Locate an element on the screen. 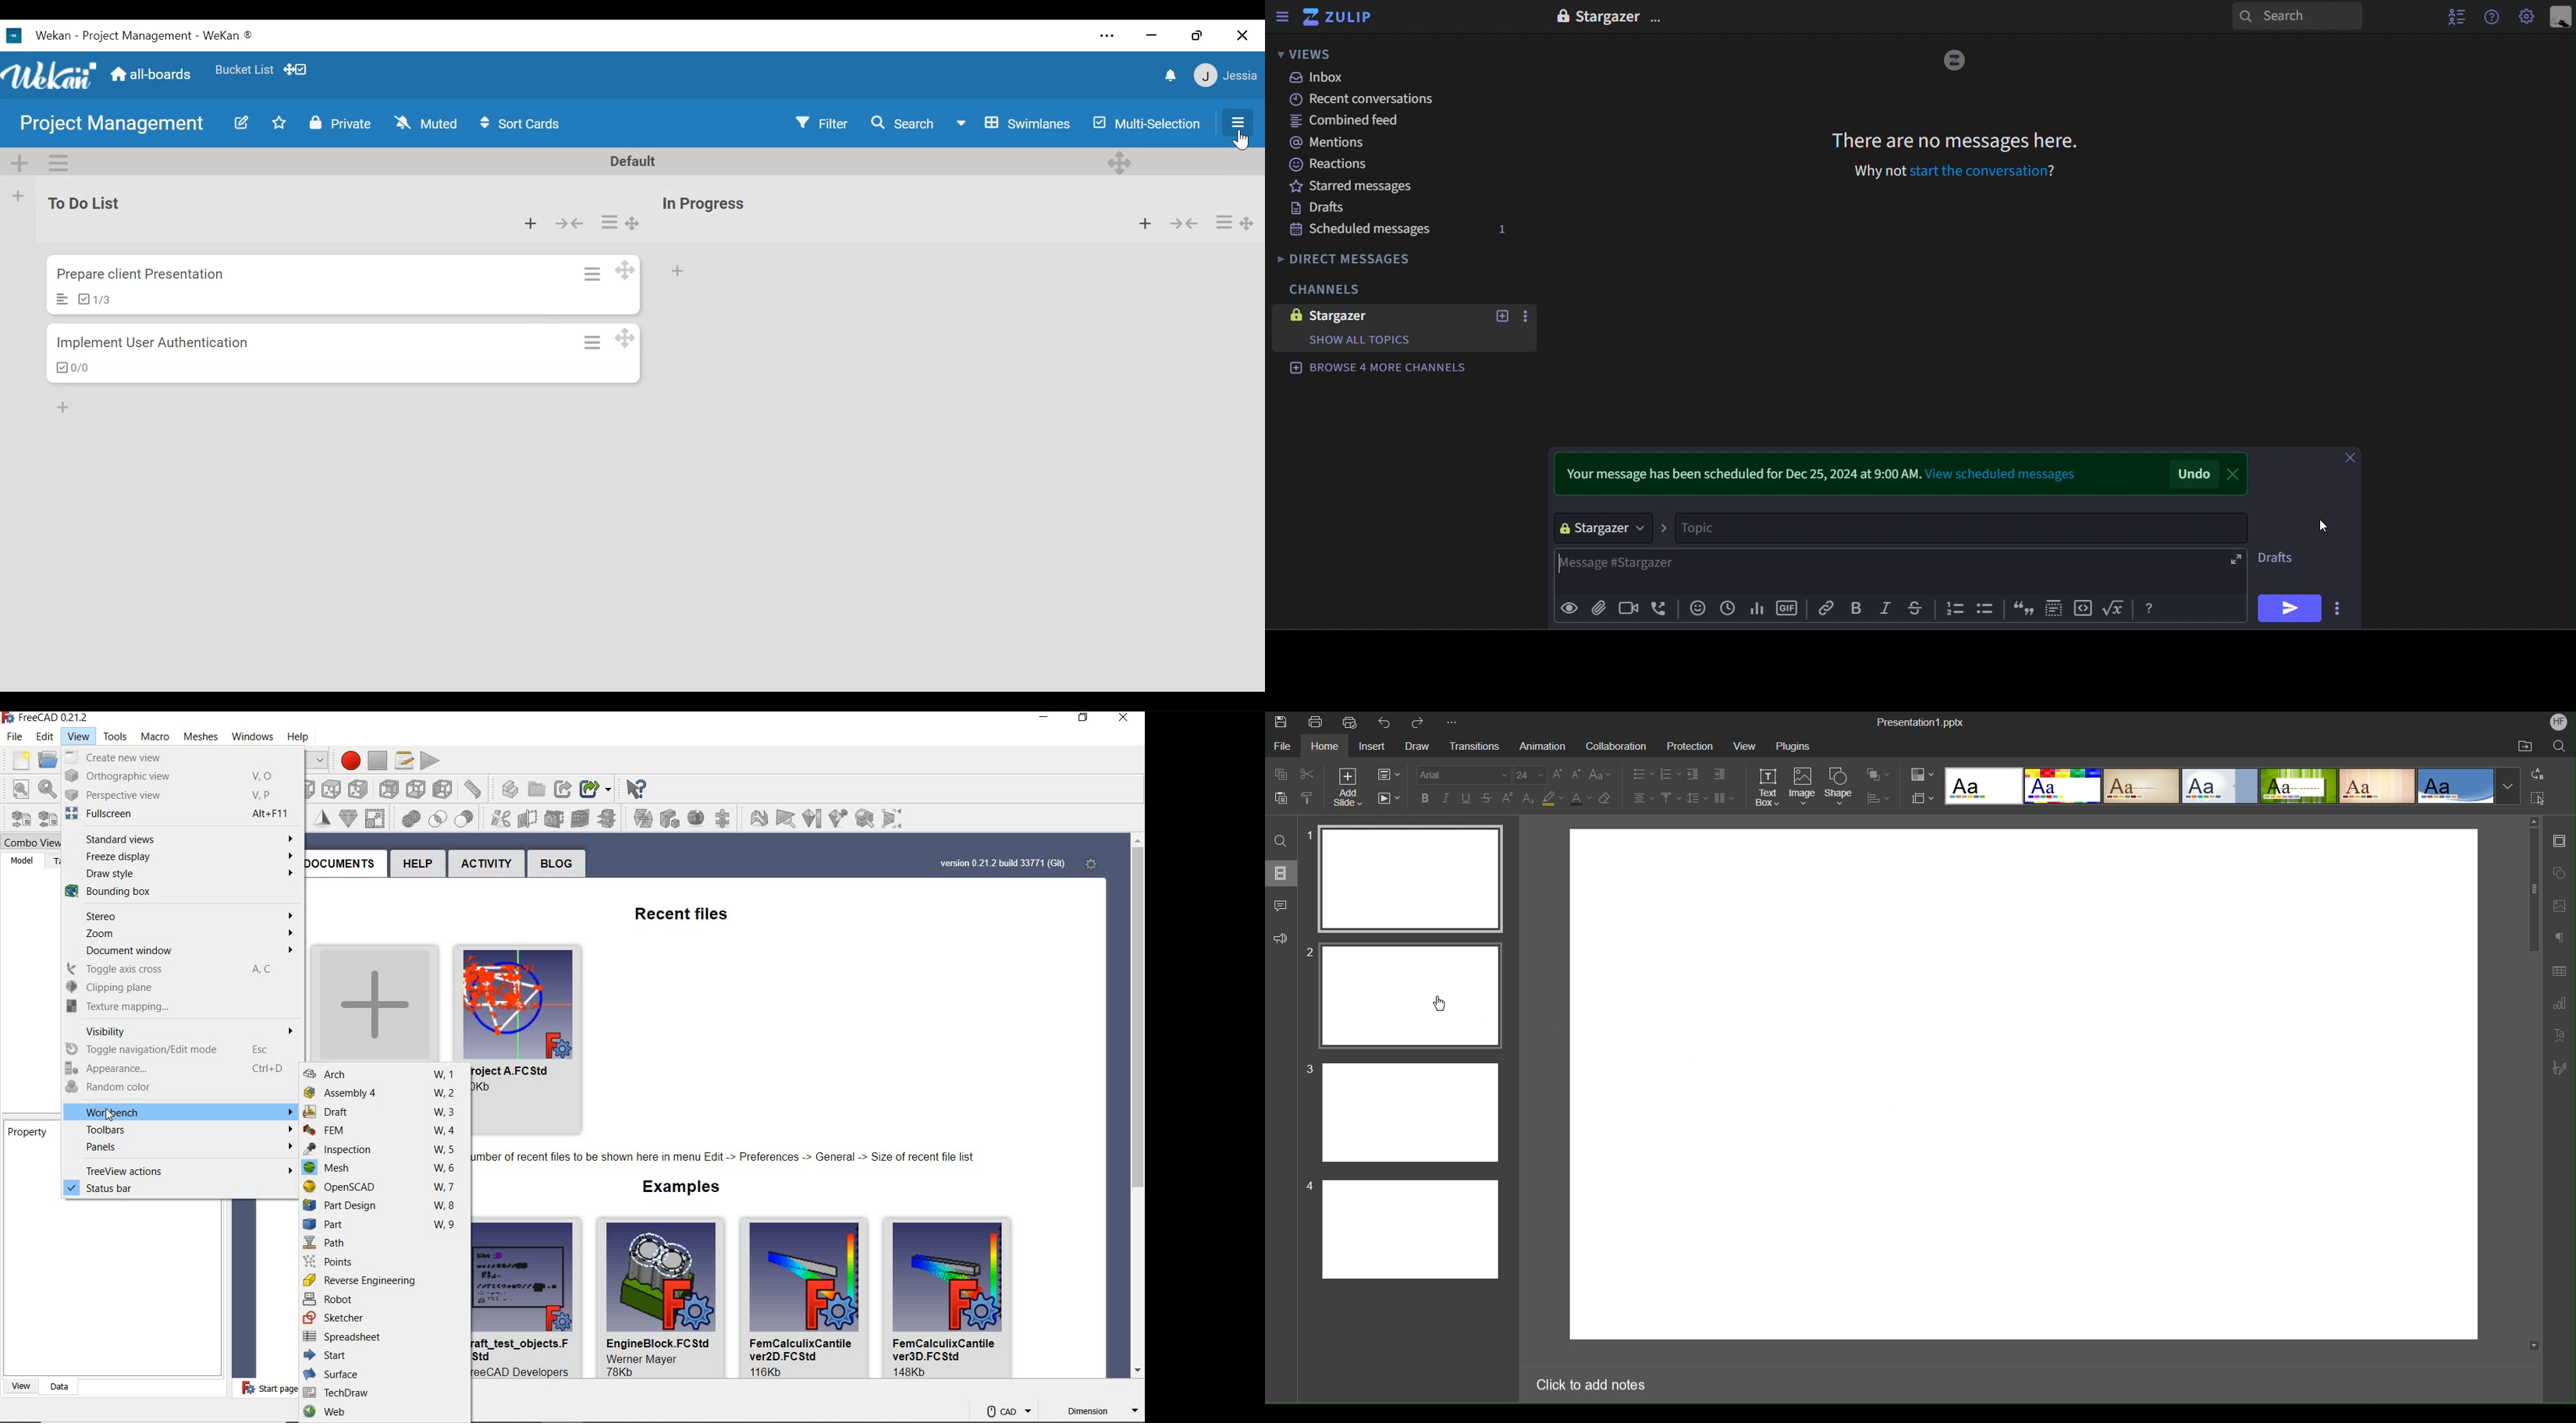 The height and width of the screenshot is (1428, 2576). help is located at coordinates (417, 866).